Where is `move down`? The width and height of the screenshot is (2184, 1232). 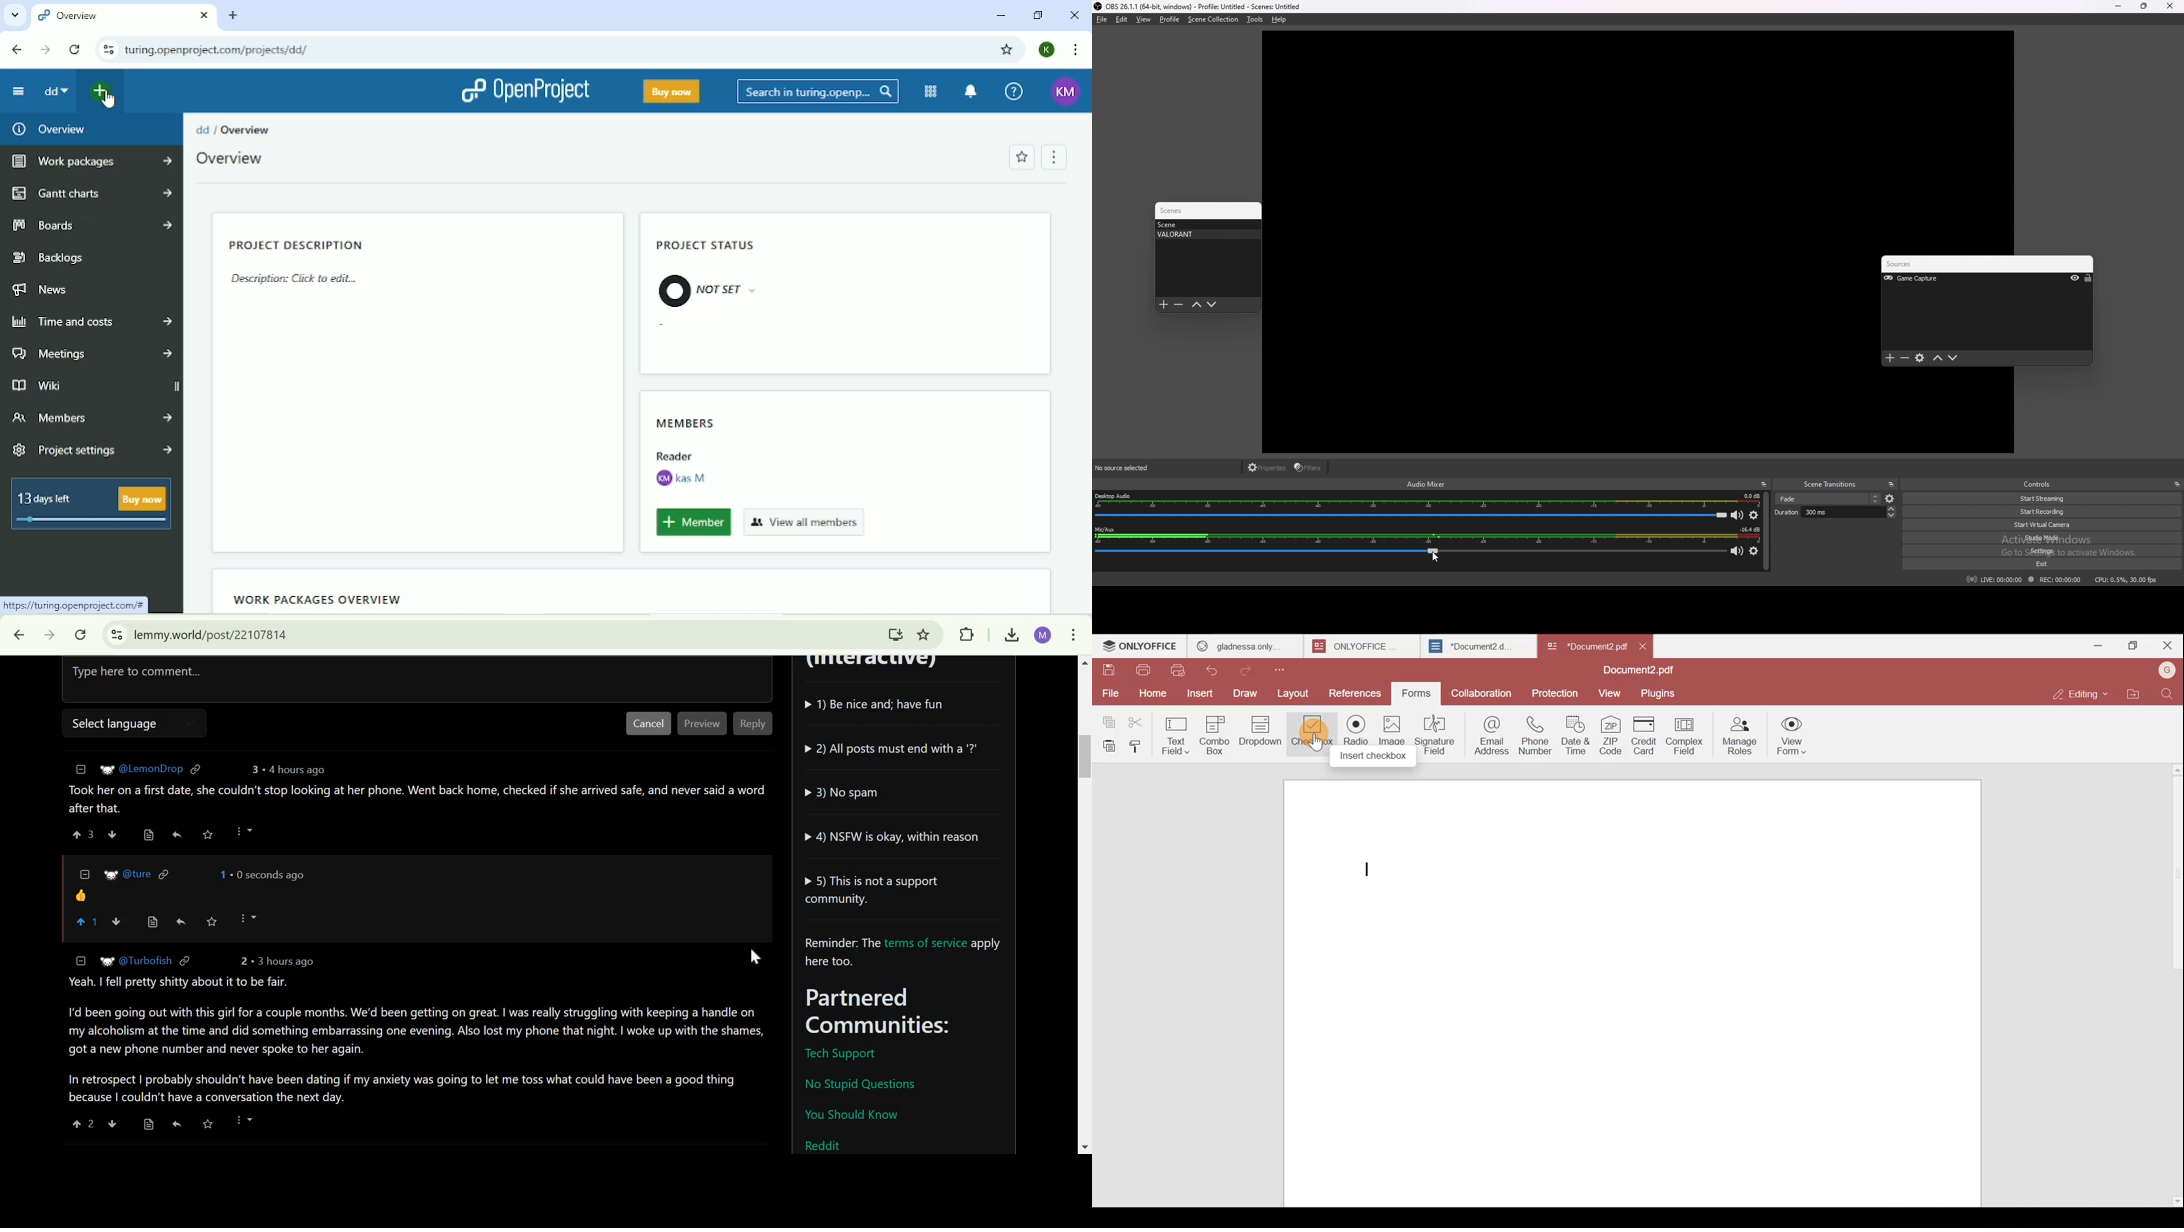
move down is located at coordinates (1953, 359).